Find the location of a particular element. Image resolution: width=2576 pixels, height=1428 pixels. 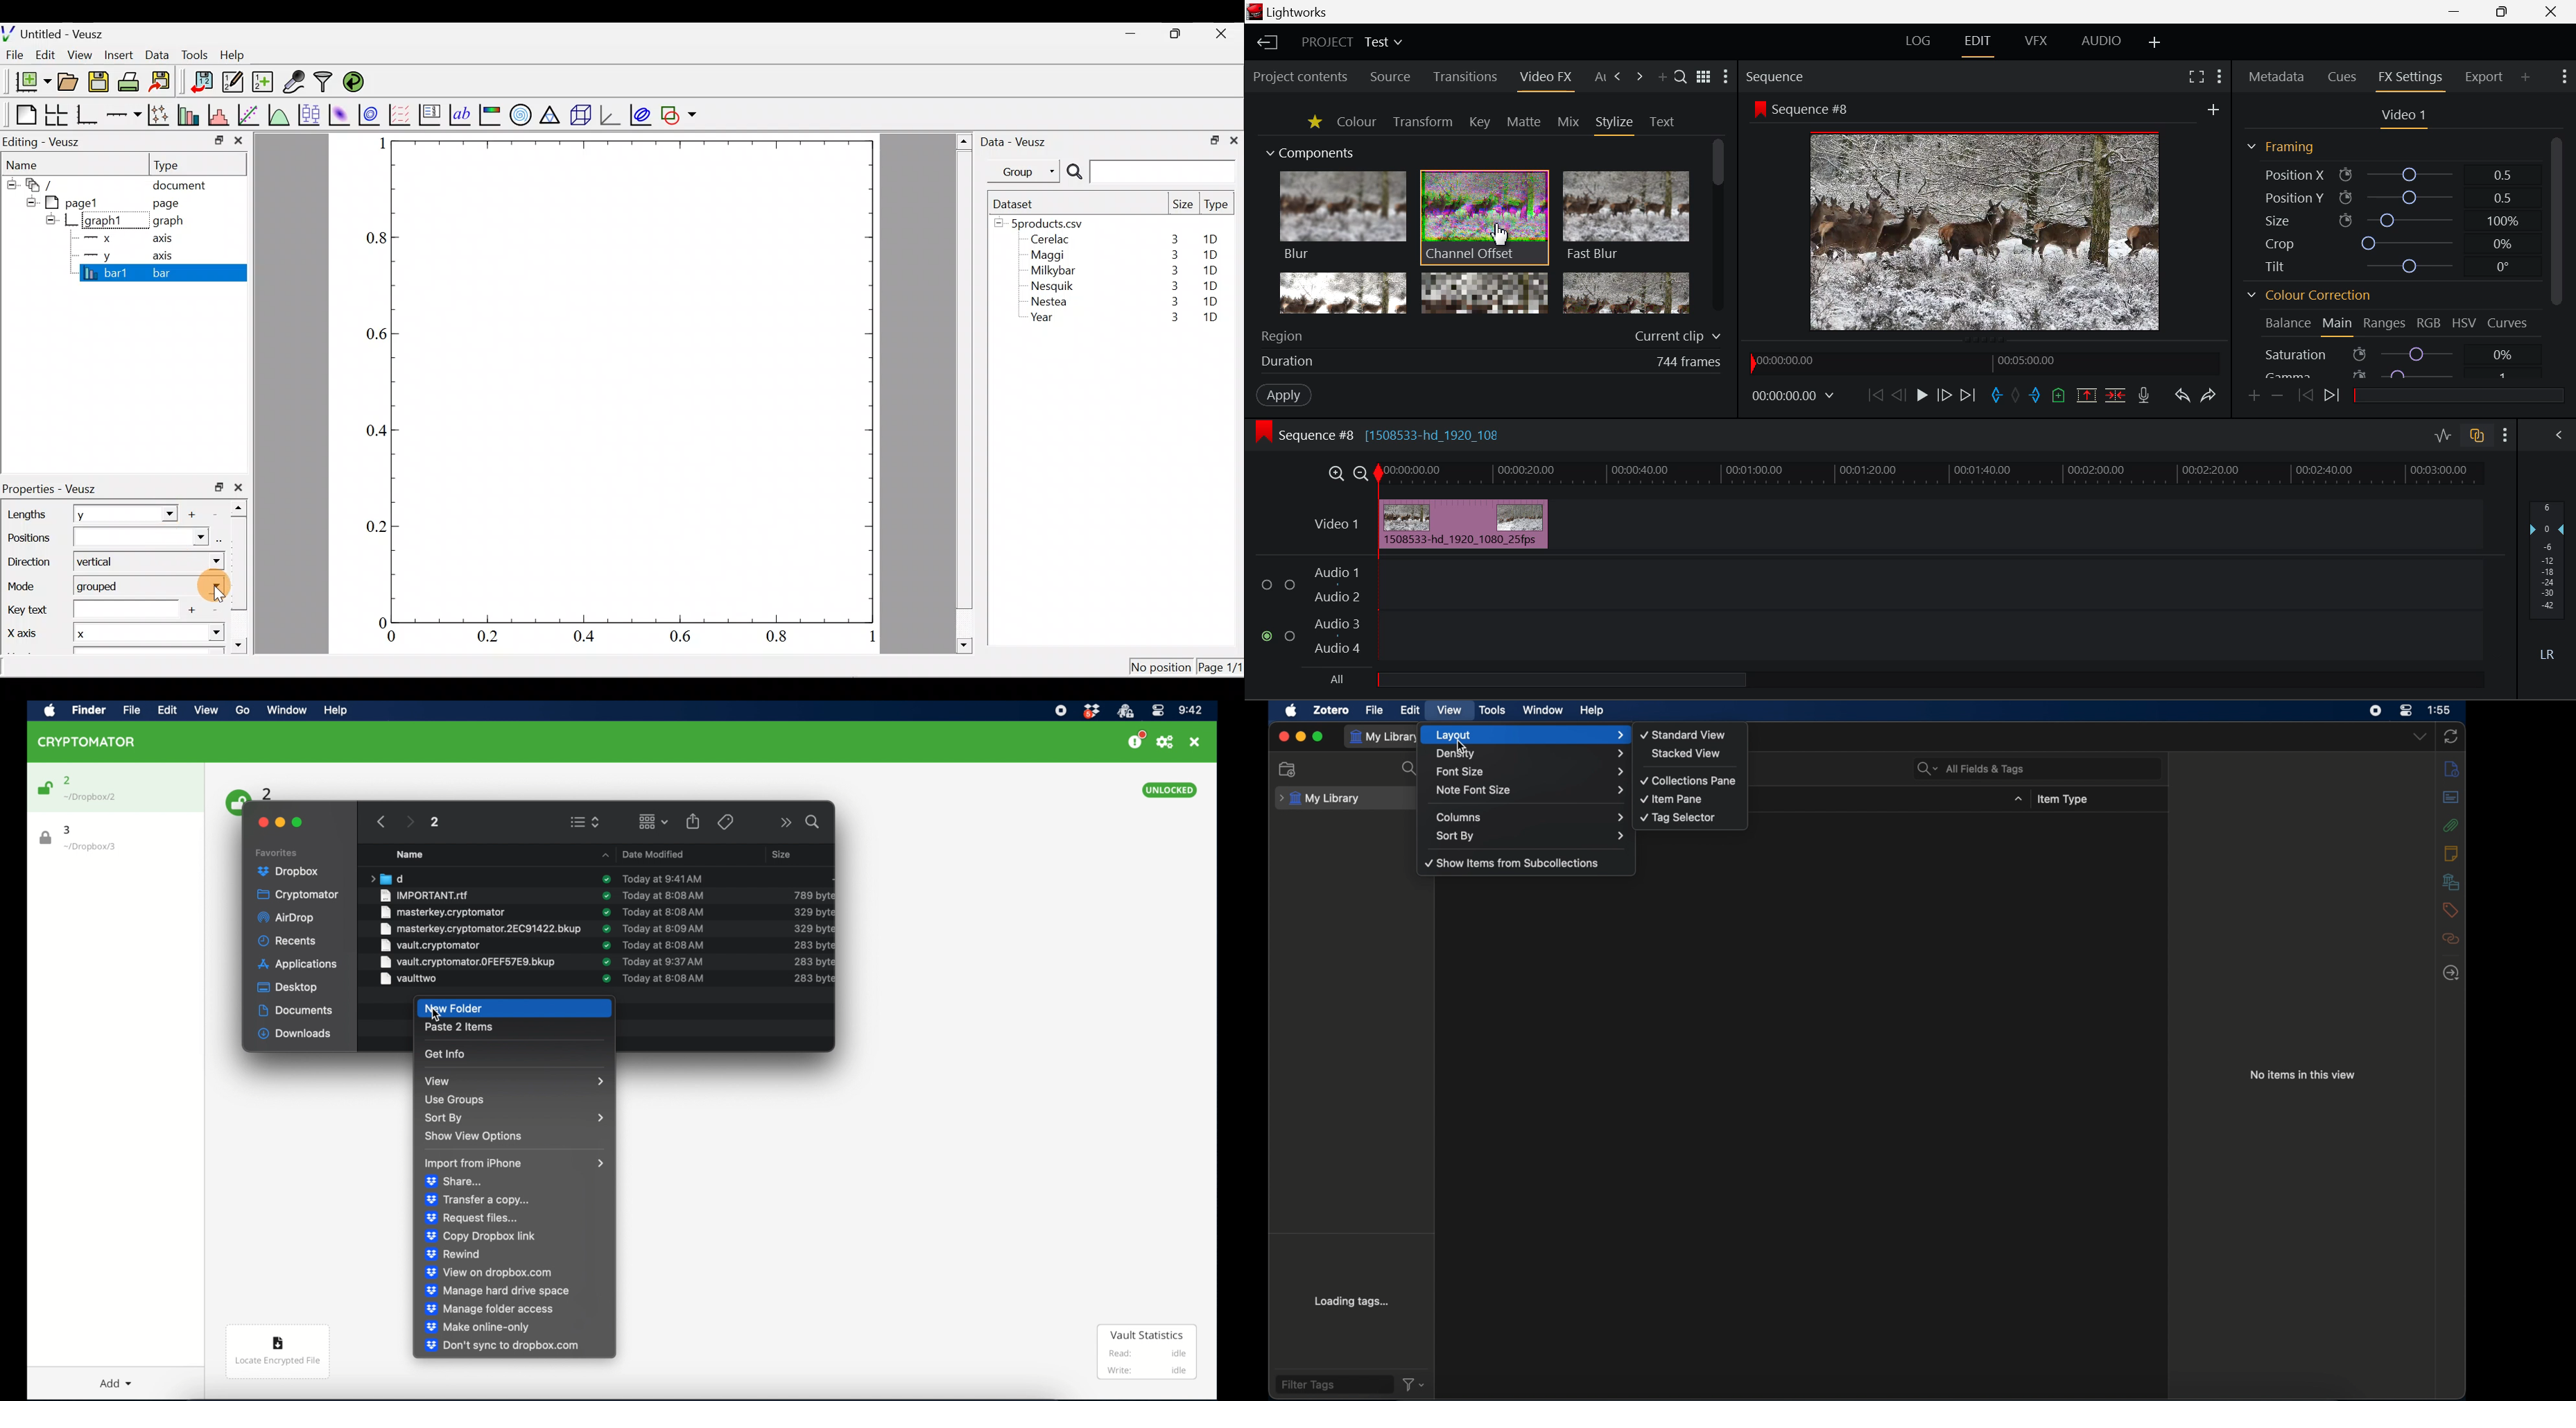

attachments is located at coordinates (2451, 825).